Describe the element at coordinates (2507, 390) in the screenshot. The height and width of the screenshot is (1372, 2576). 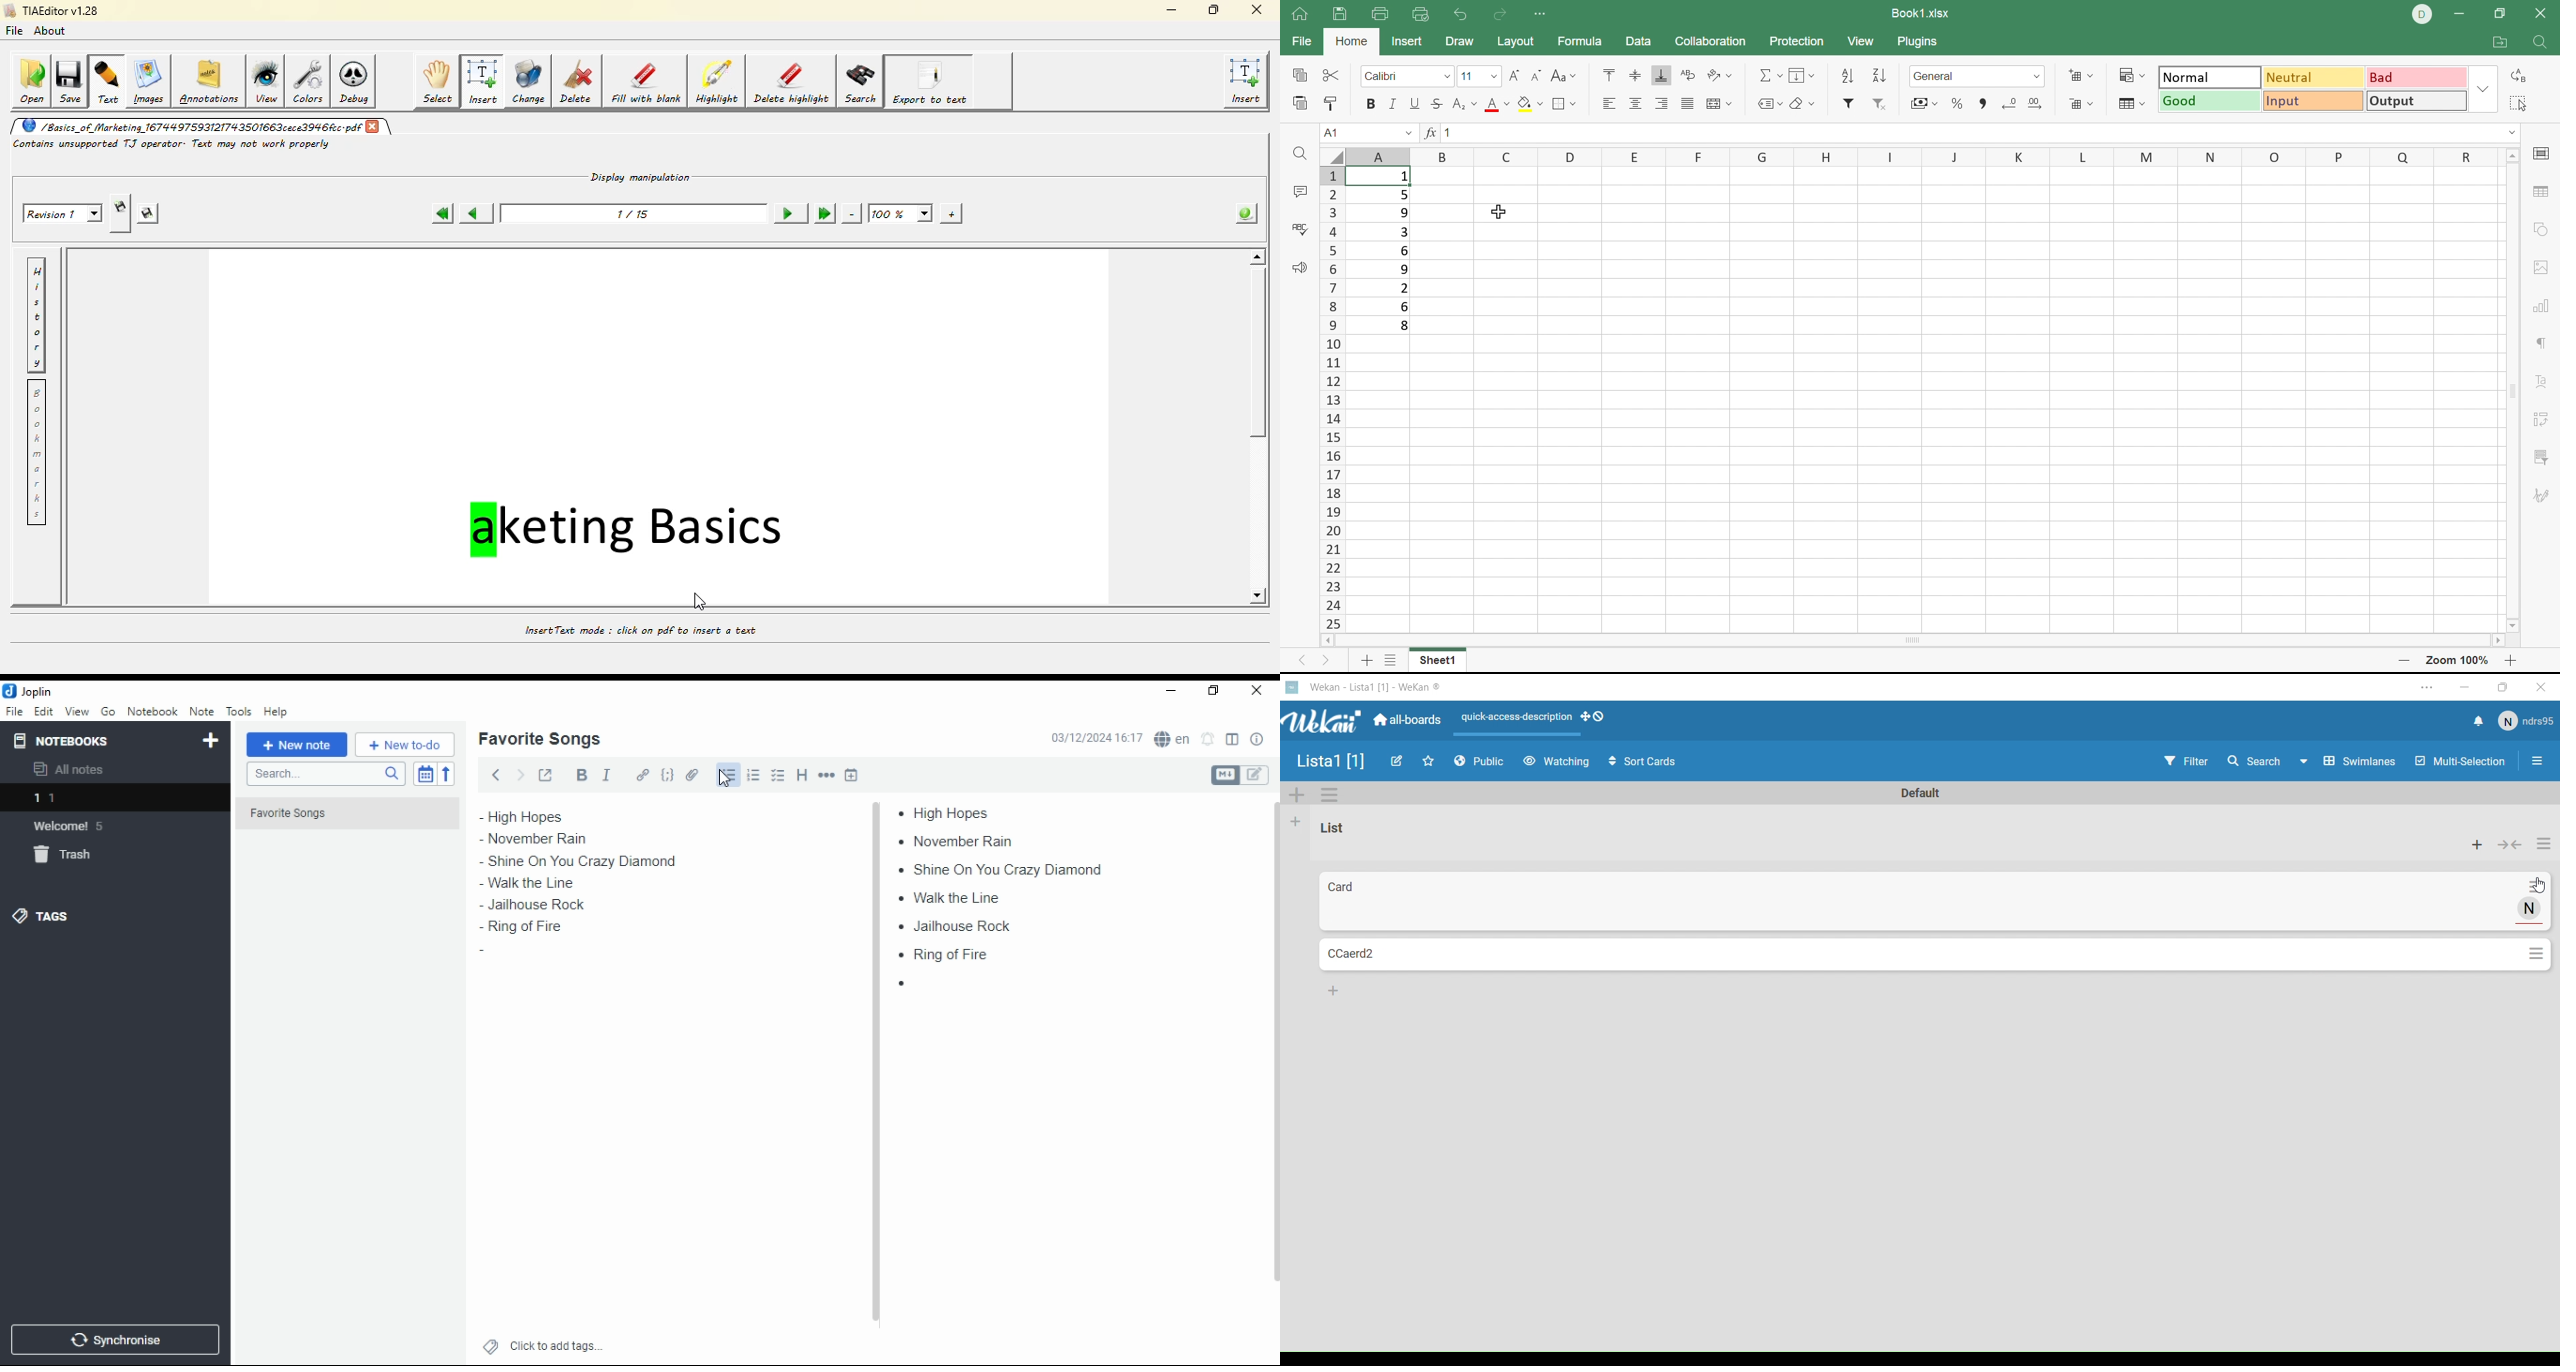
I see `Scroll Bar` at that location.